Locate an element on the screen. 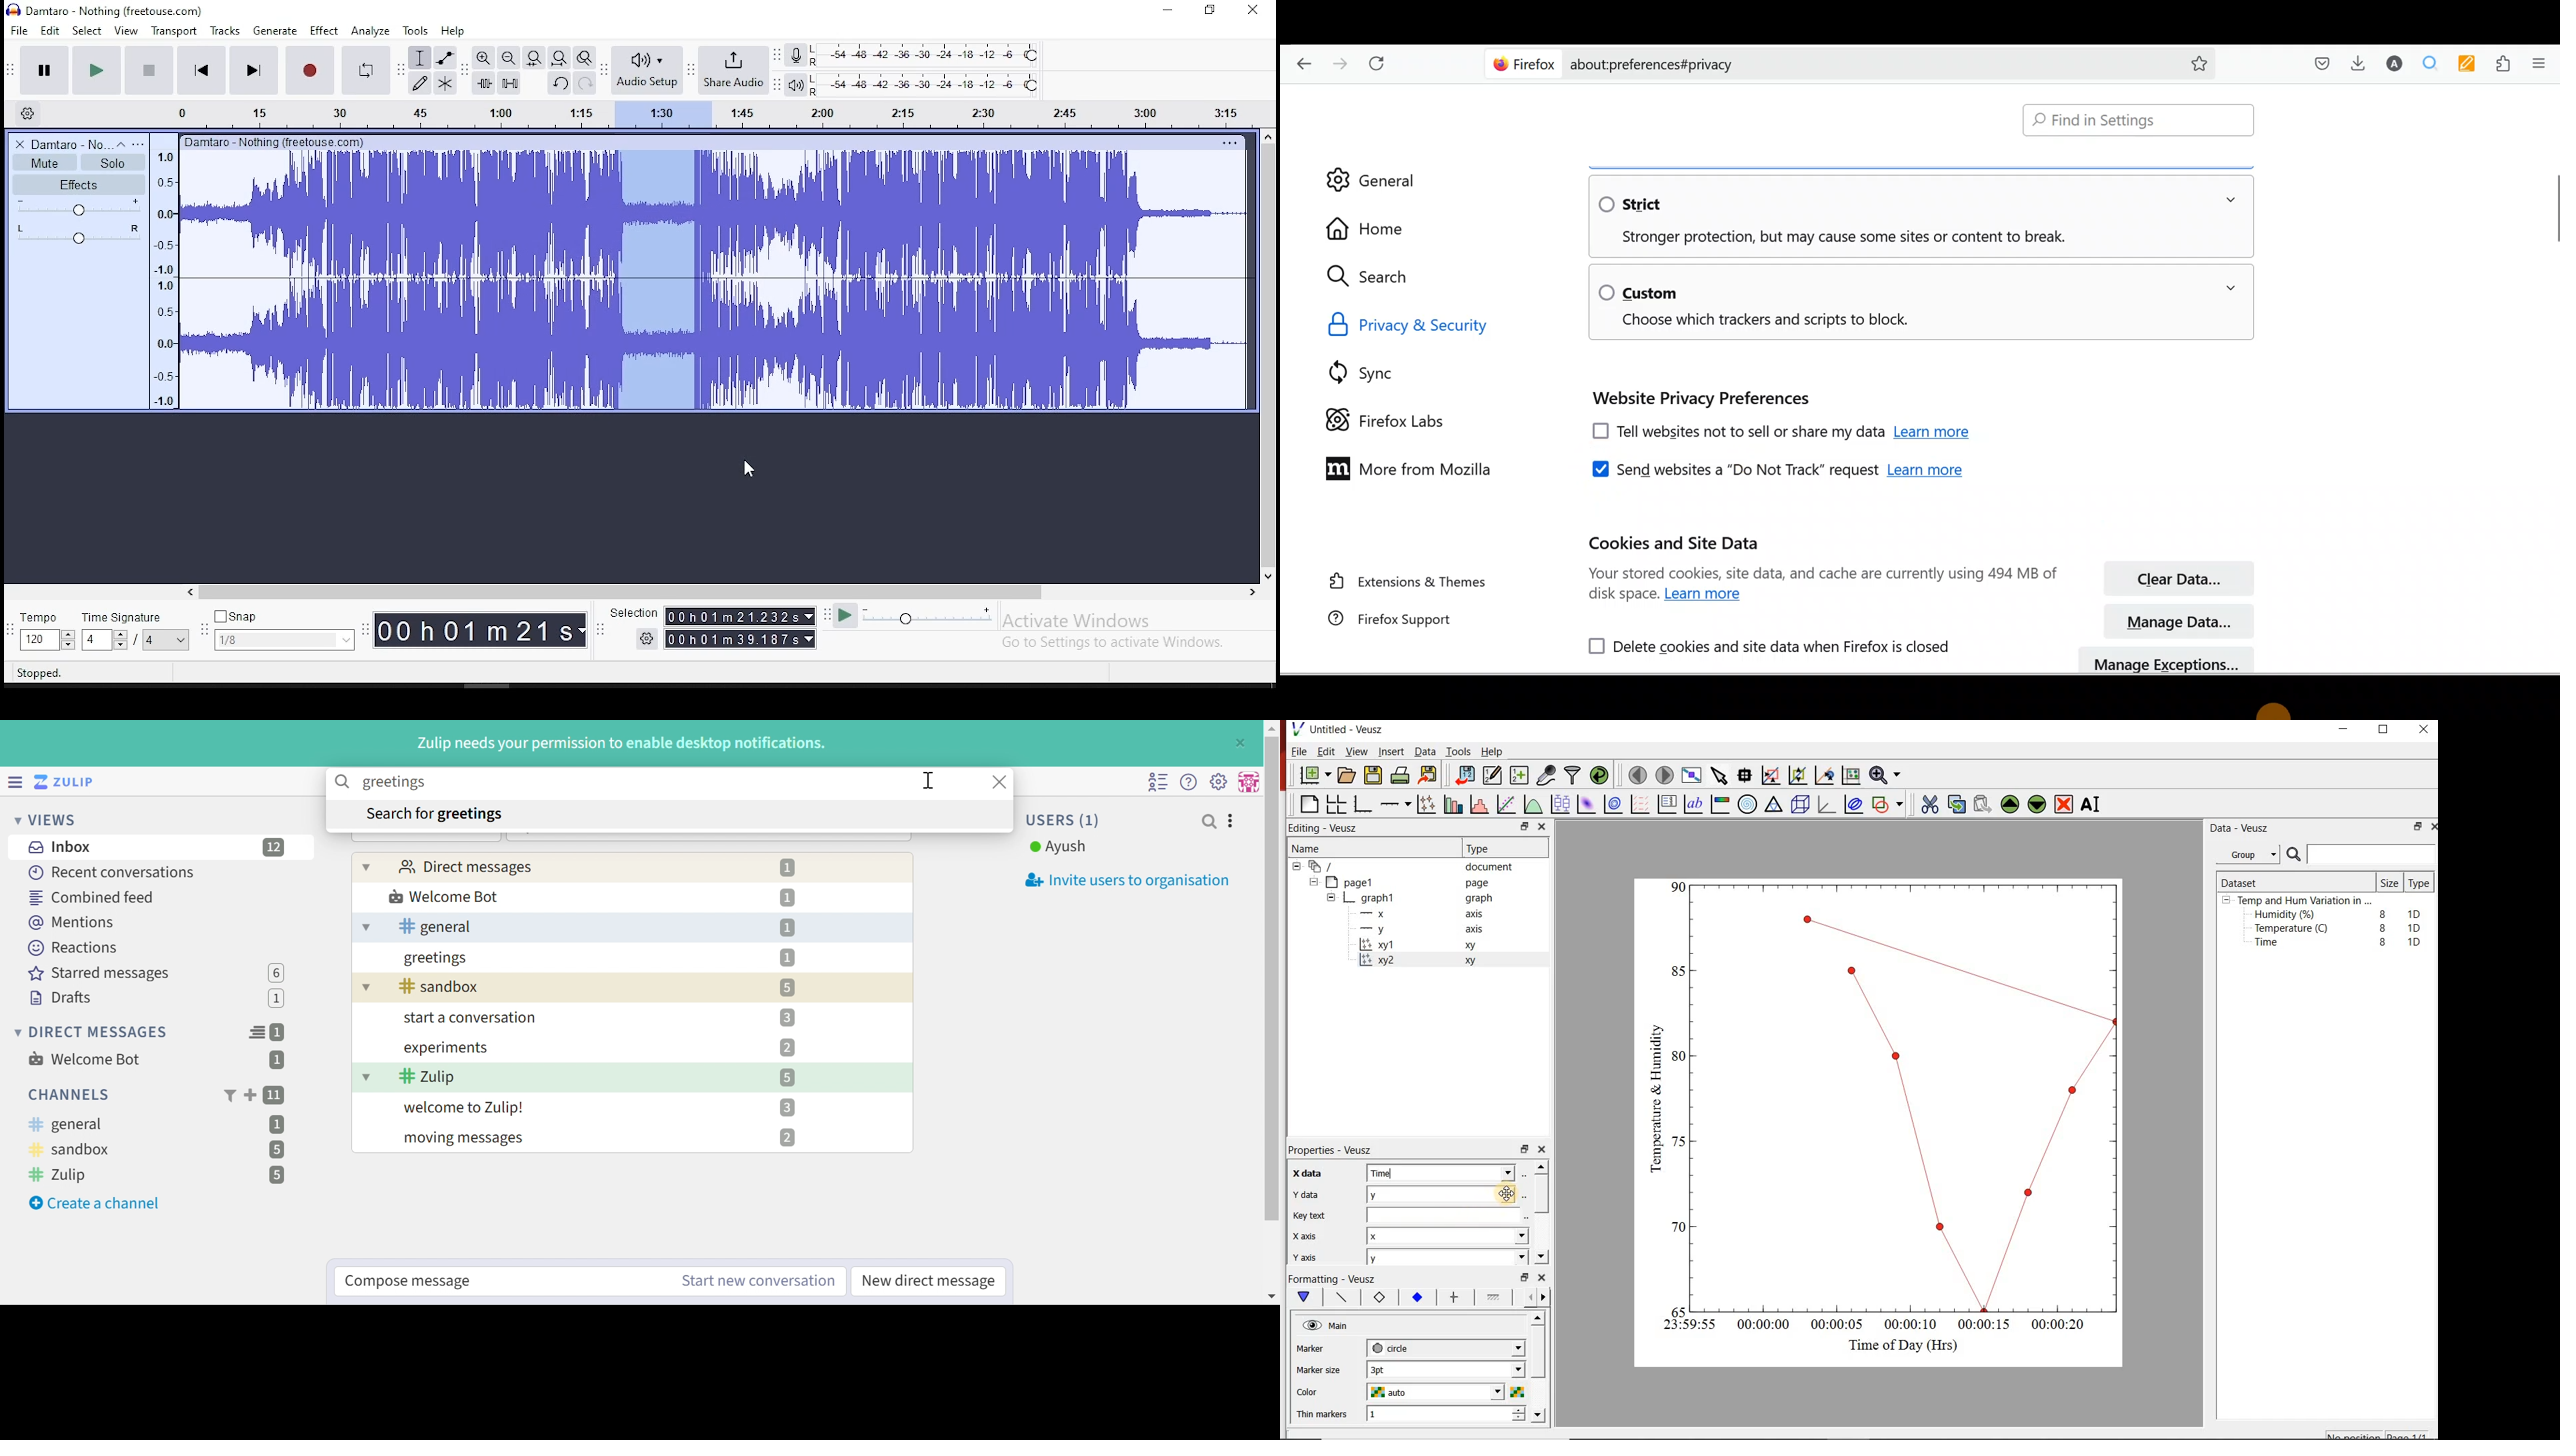  1/8 is located at coordinates (269, 640).